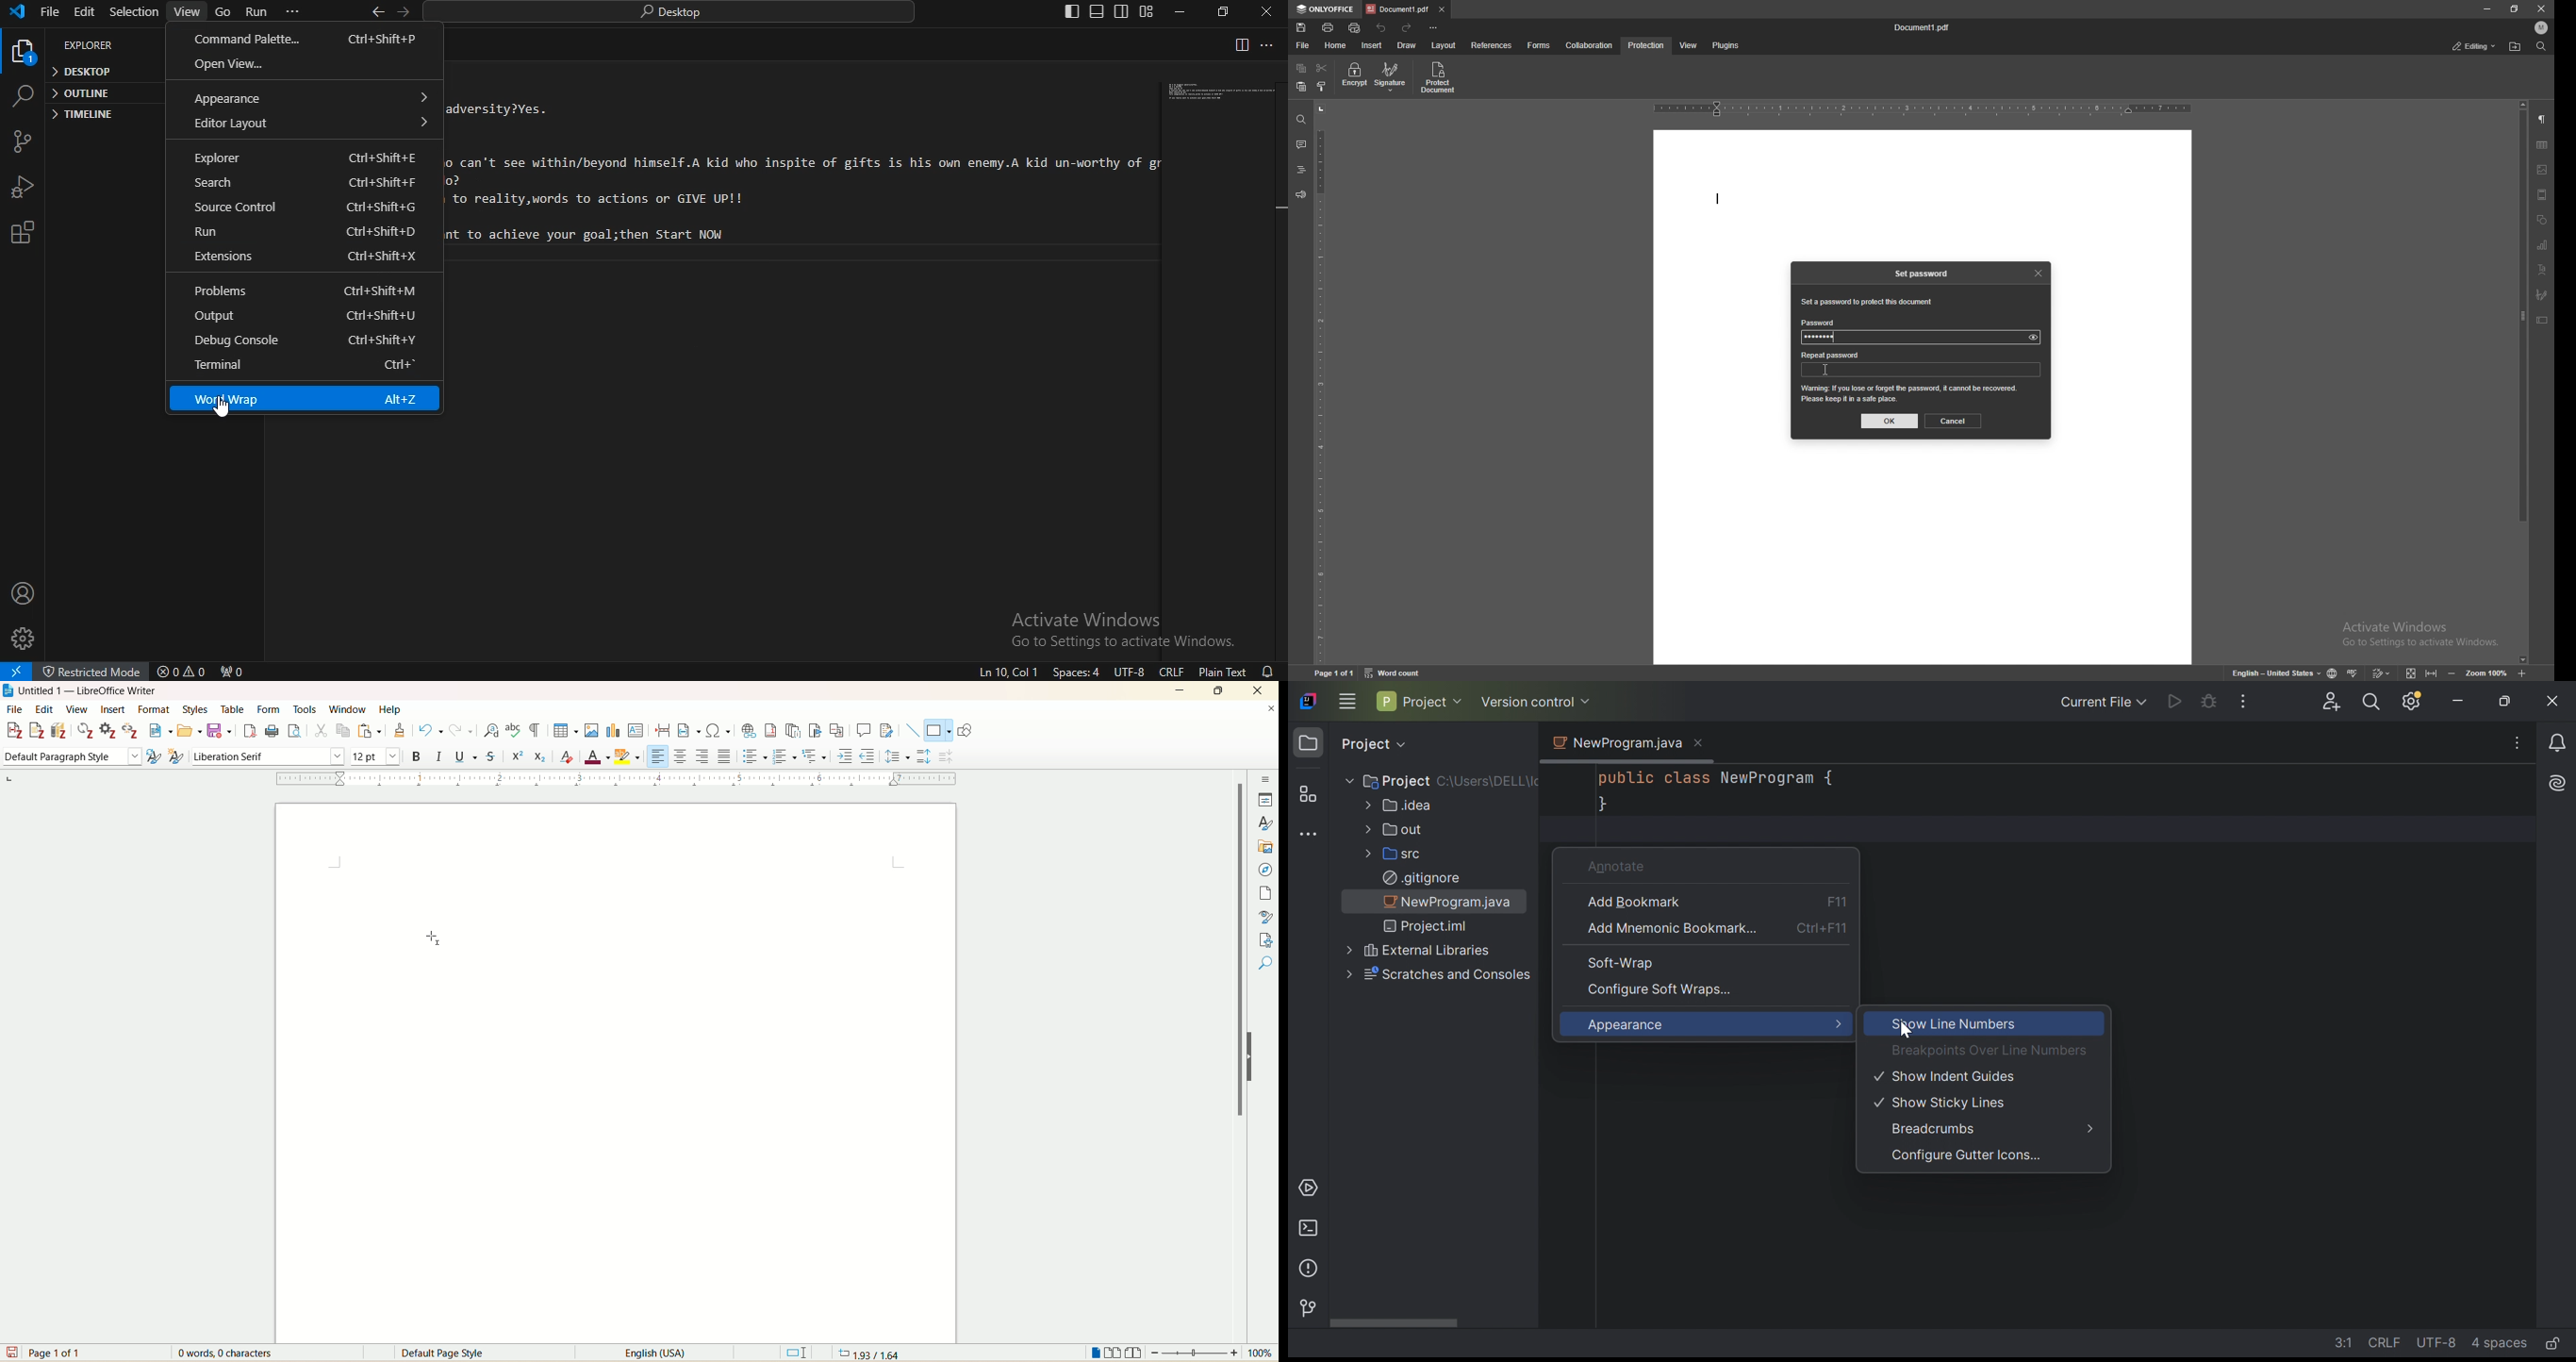 This screenshot has height=1372, width=2576. What do you see at coordinates (1300, 170) in the screenshot?
I see `headings` at bounding box center [1300, 170].